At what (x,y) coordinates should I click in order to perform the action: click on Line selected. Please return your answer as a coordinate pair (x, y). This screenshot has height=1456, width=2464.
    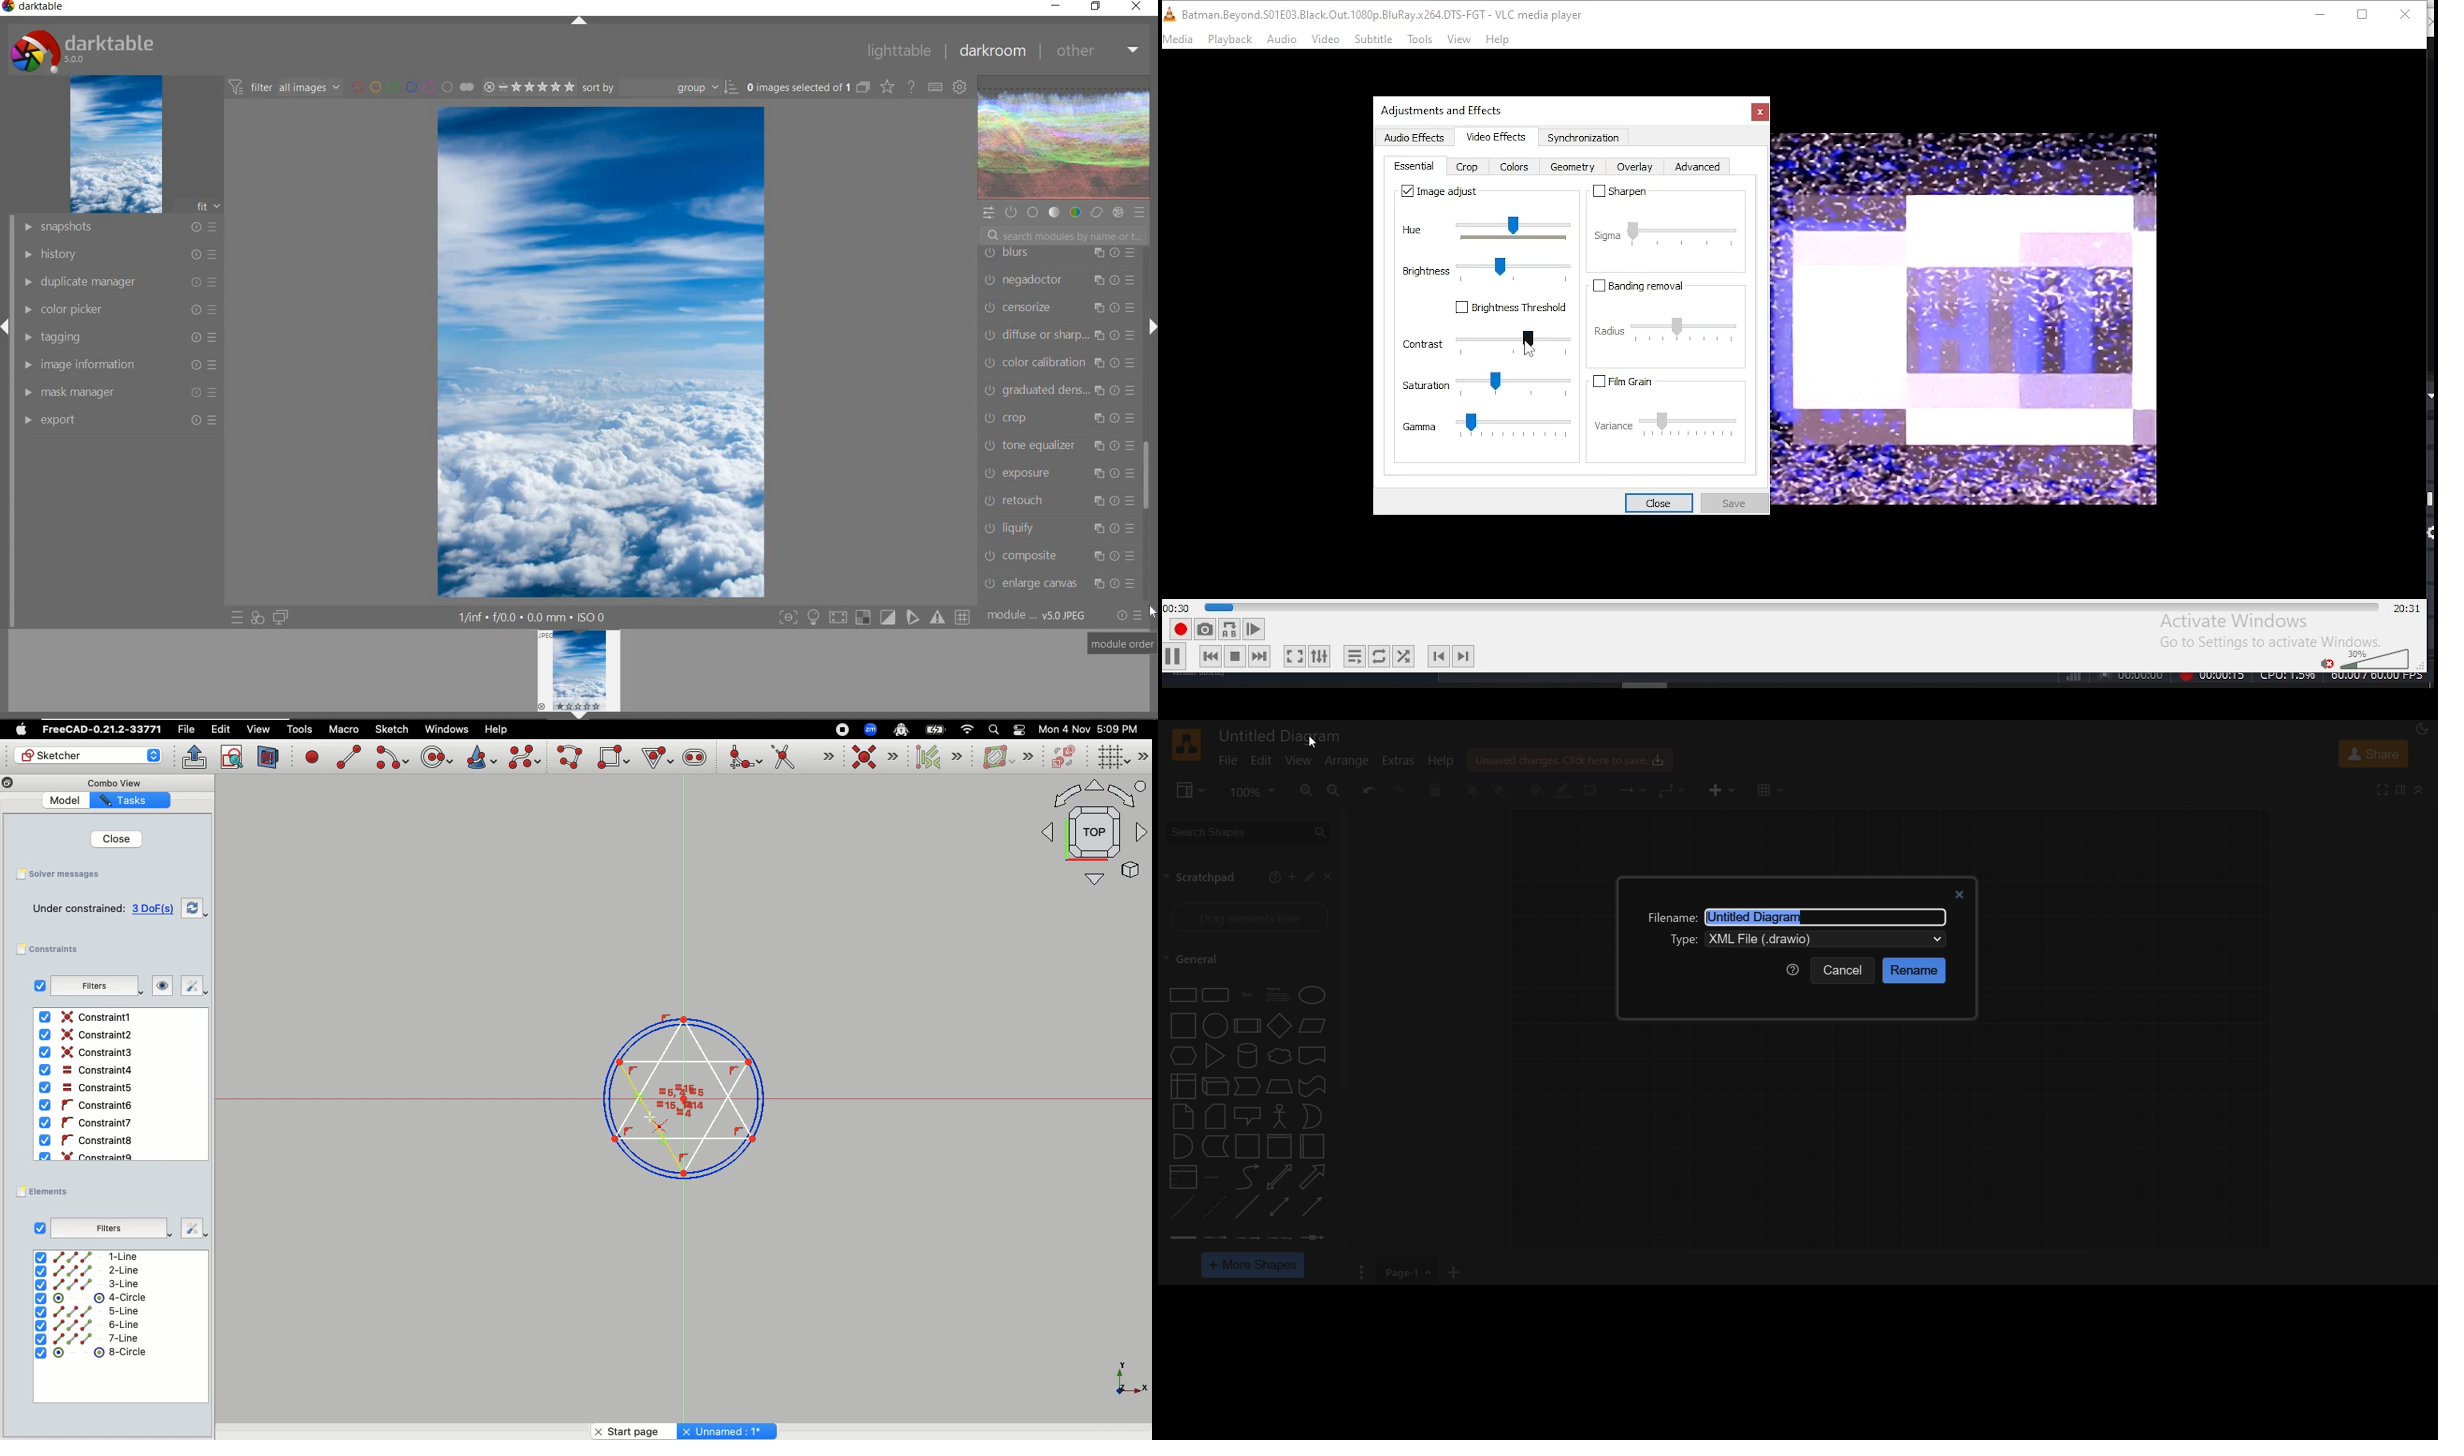
    Looking at the image, I should click on (682, 1093).